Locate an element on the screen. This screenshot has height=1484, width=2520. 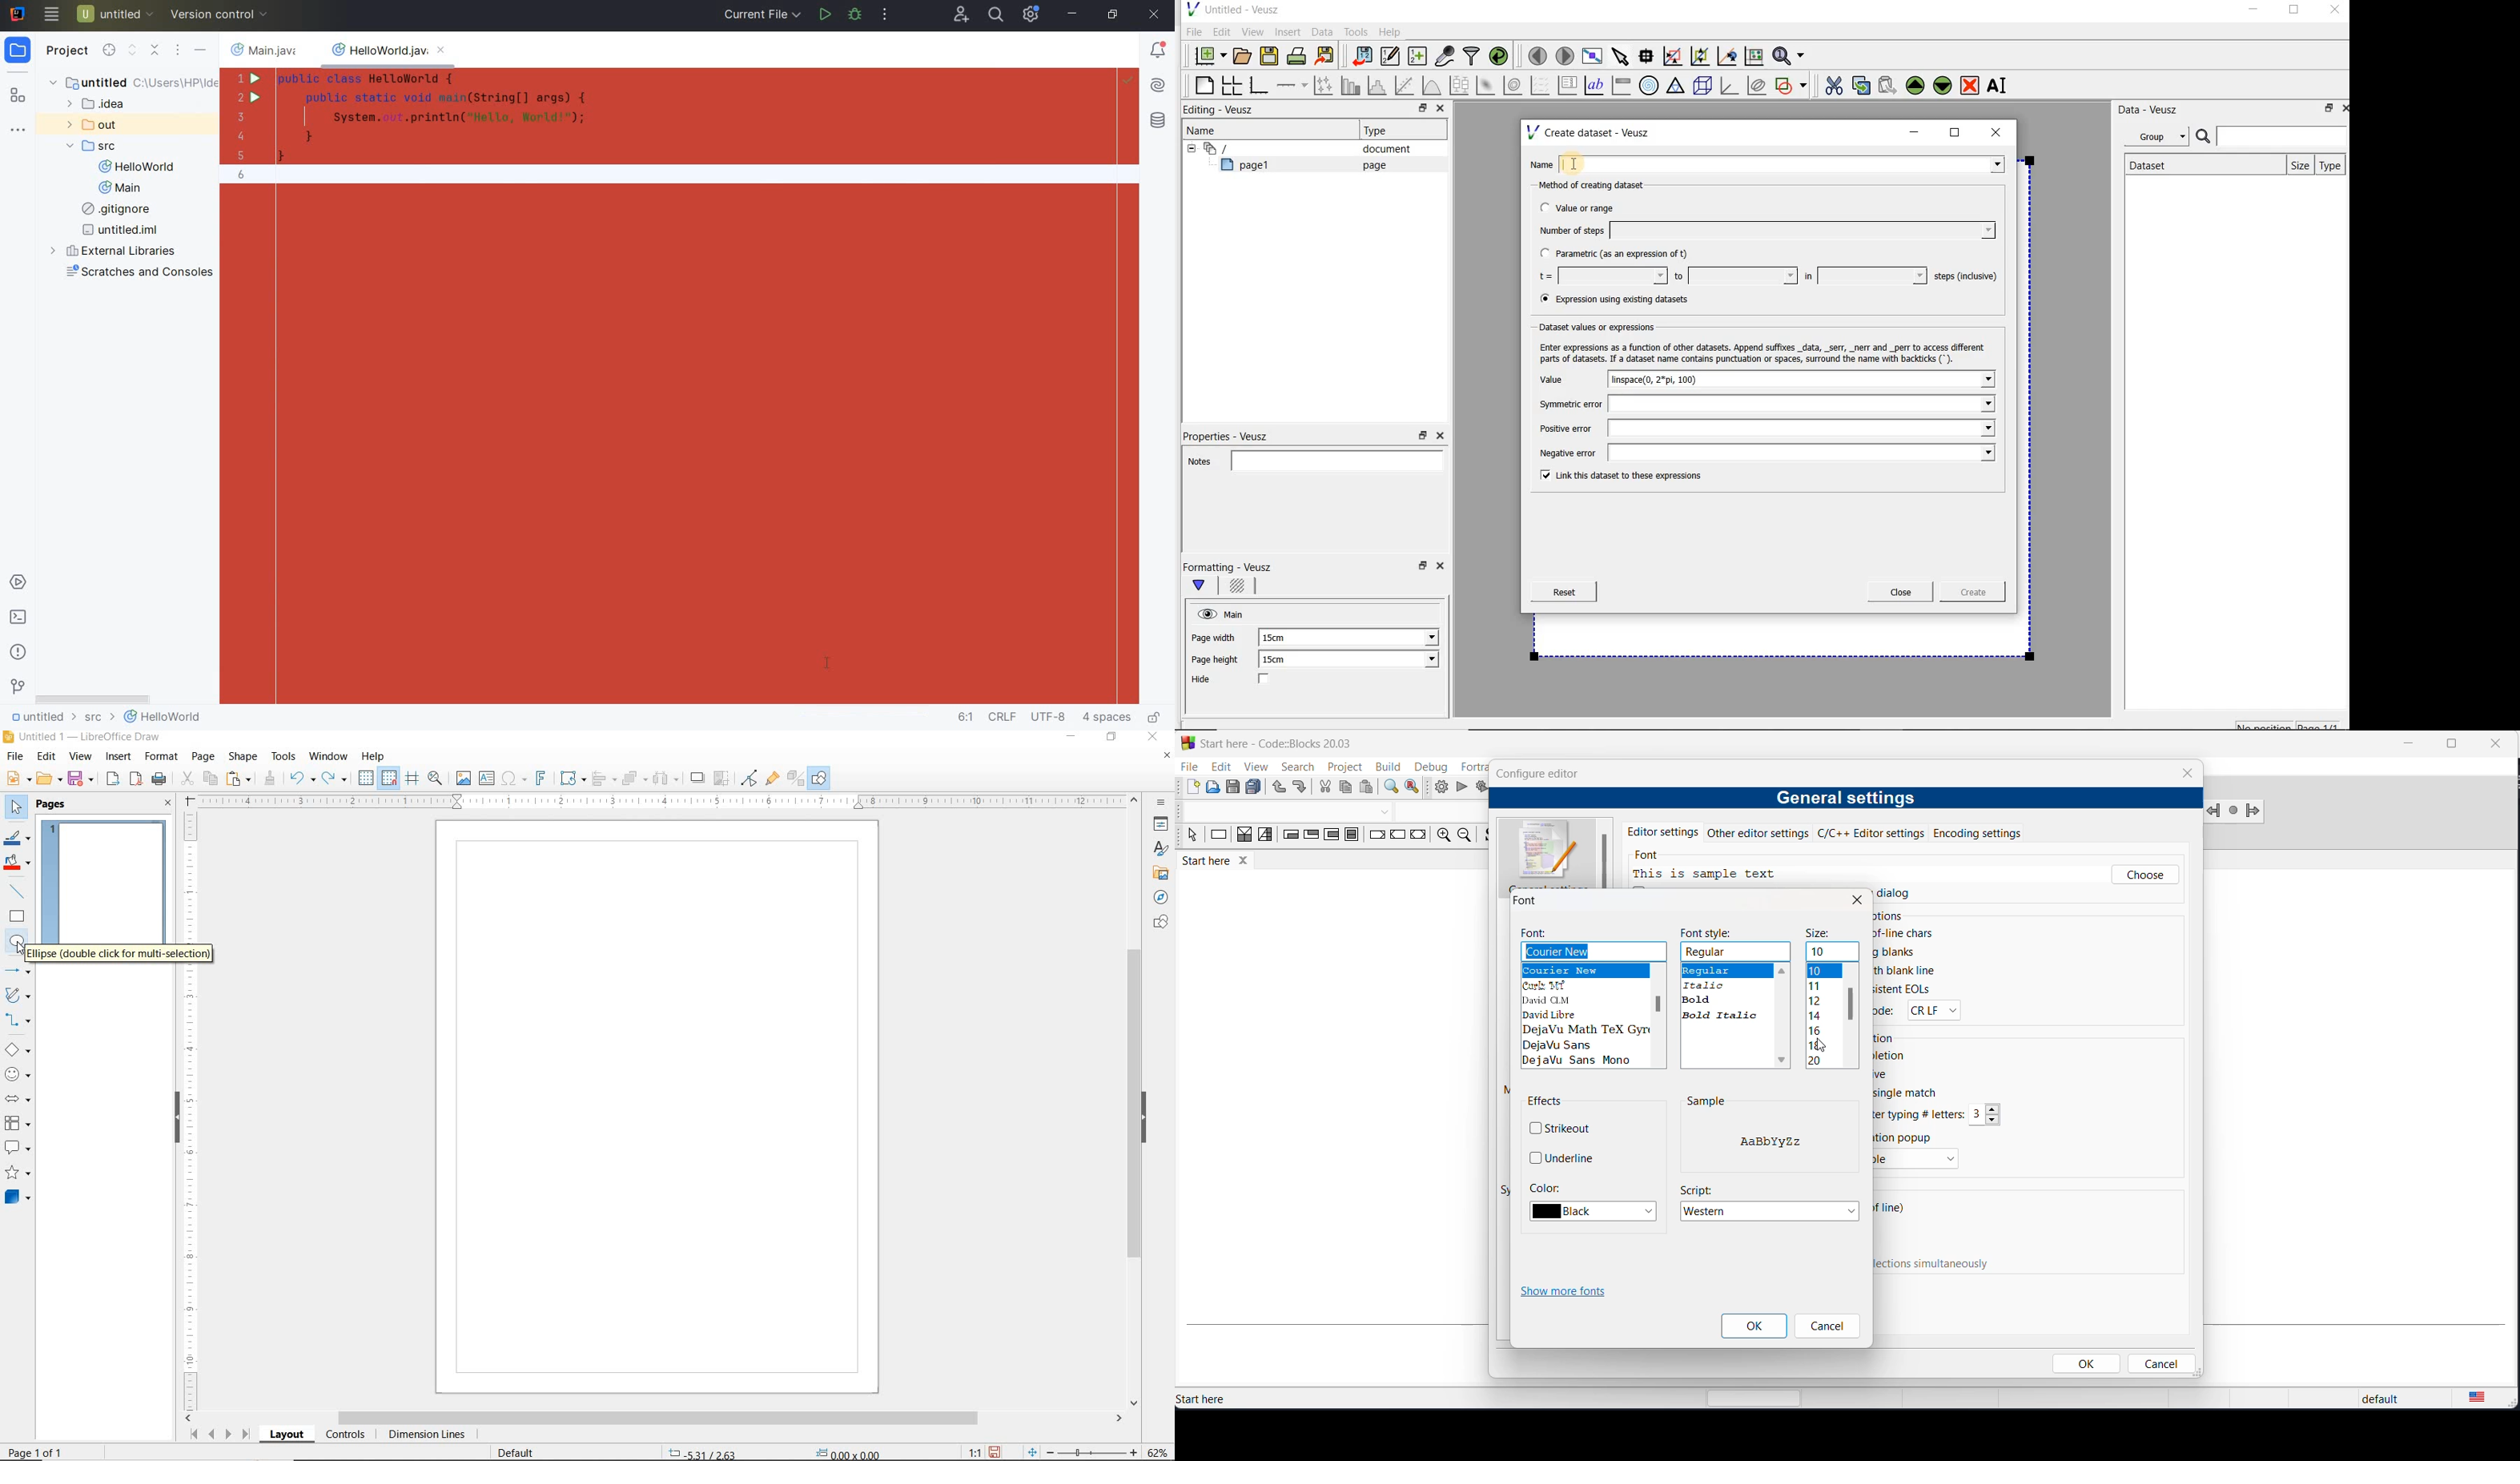
Move the selected widget down is located at coordinates (1943, 85).